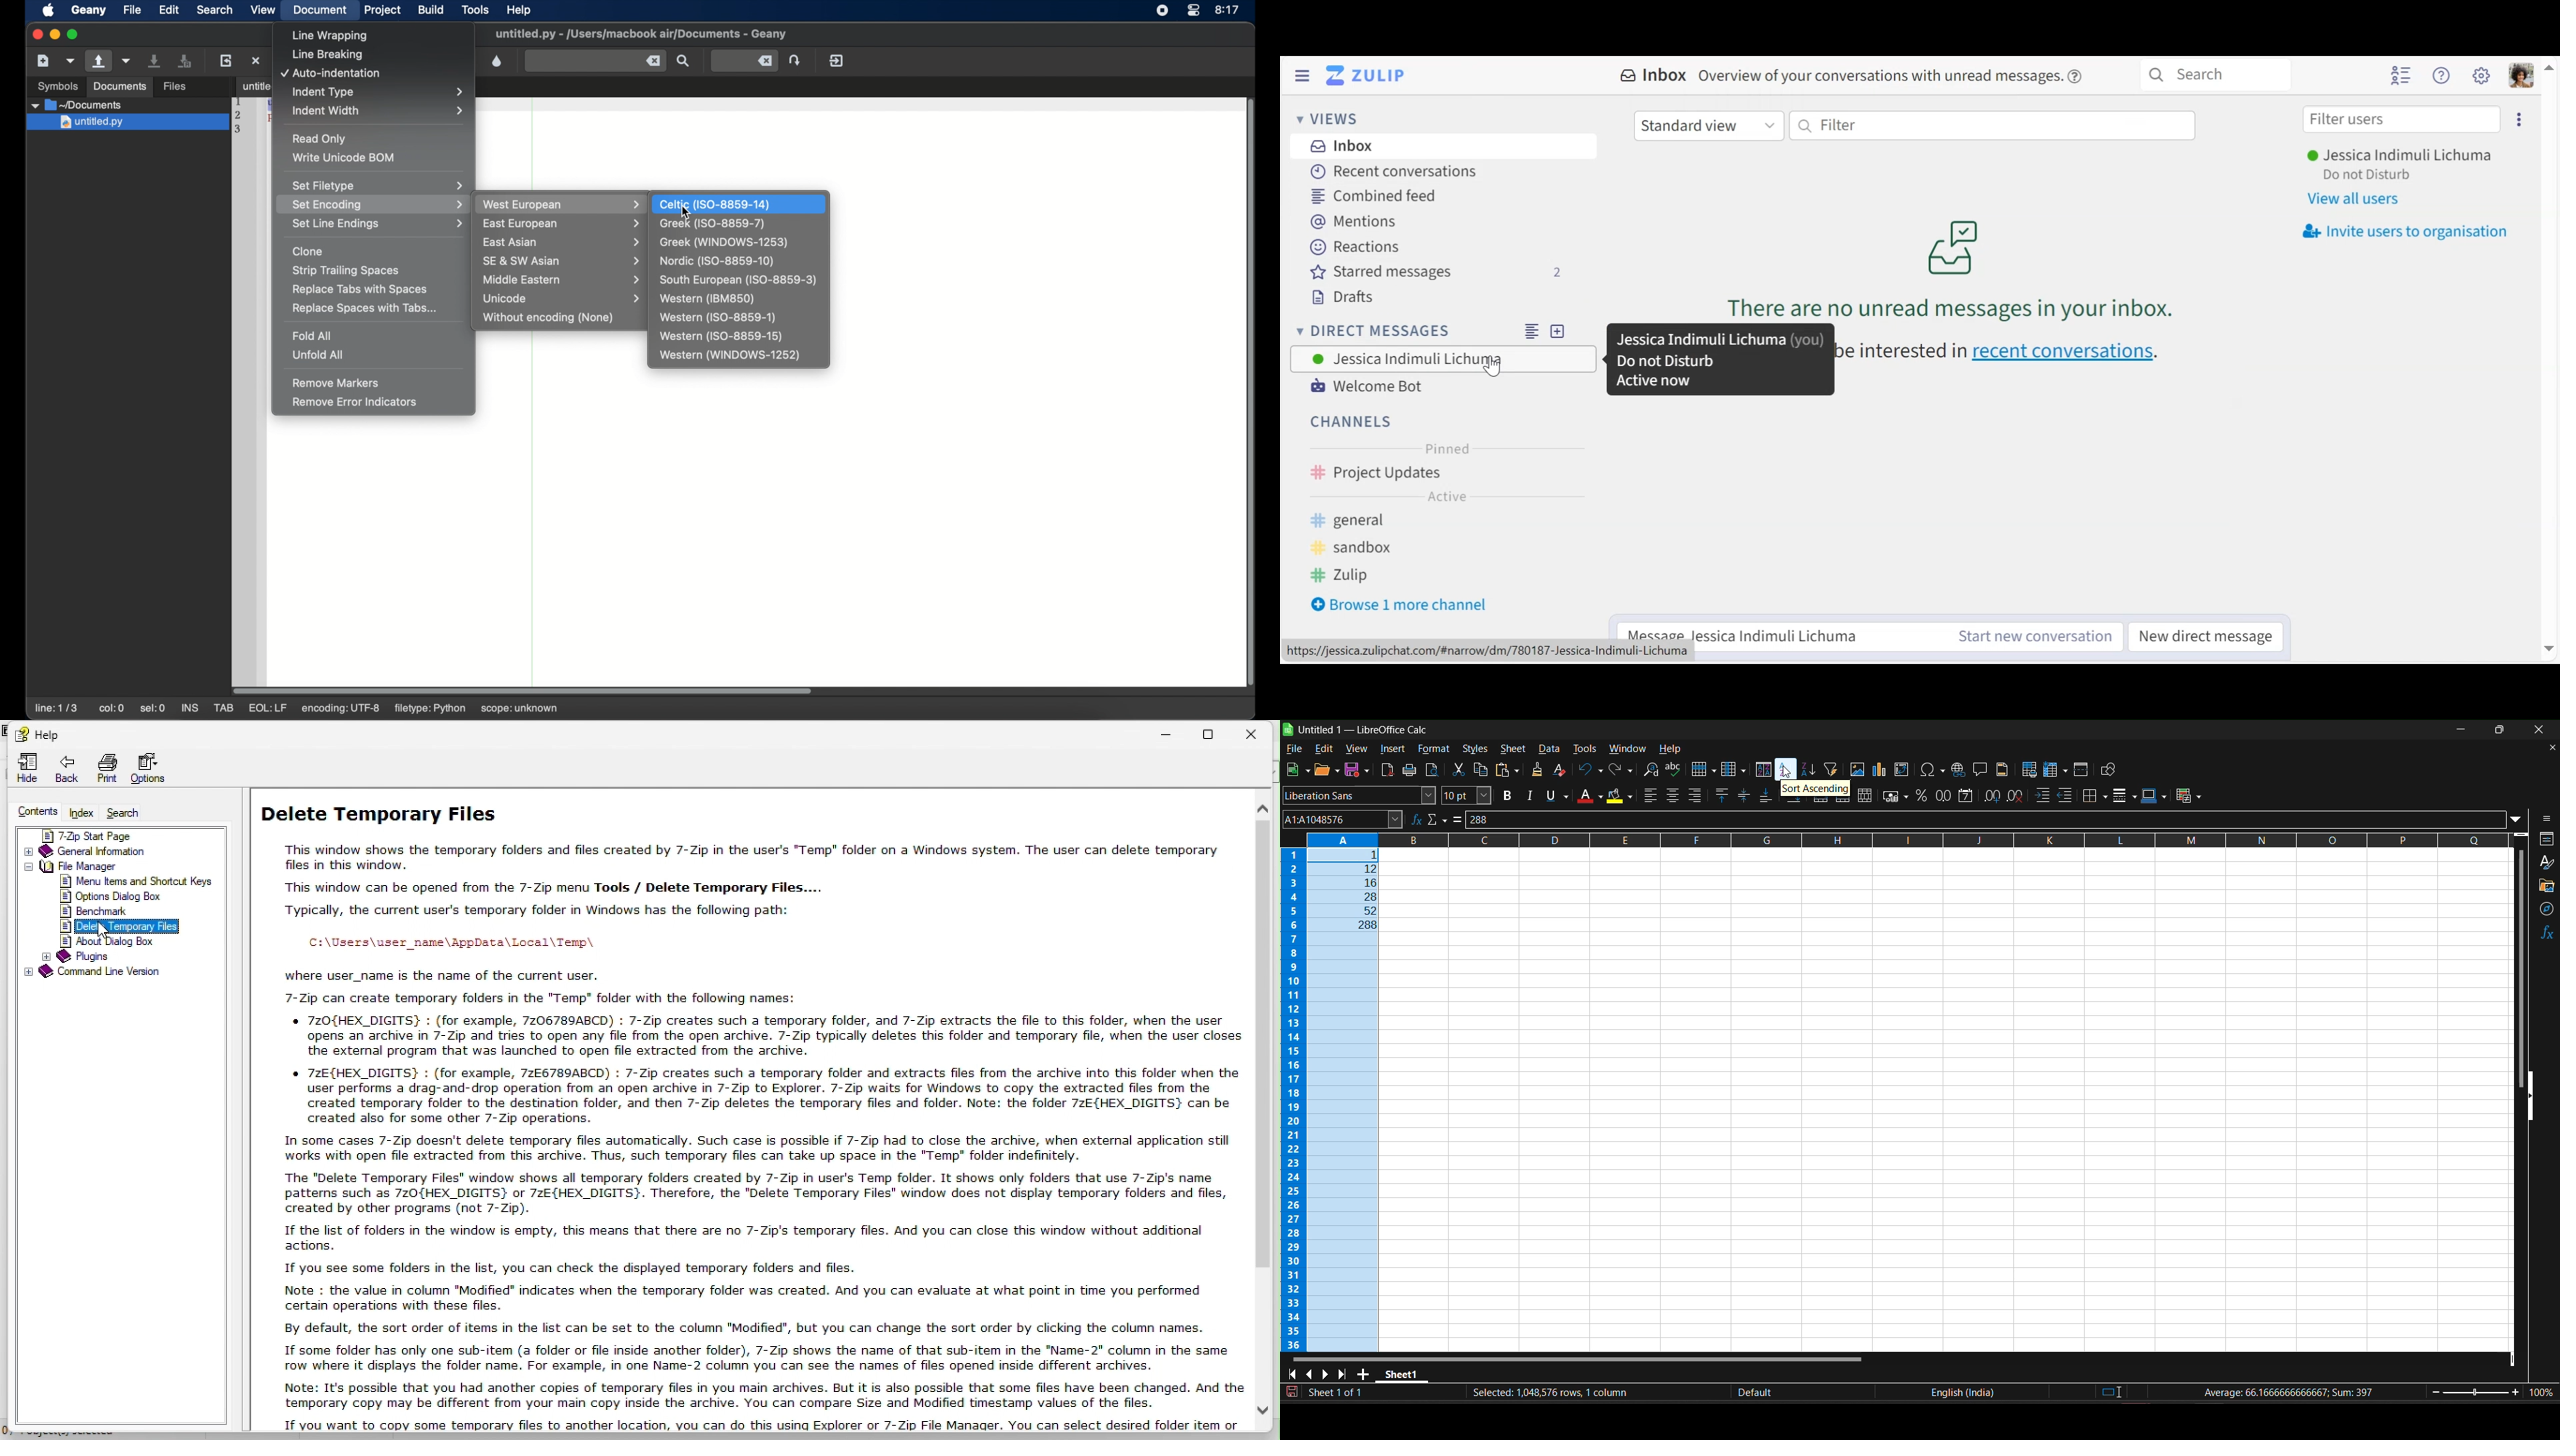 The height and width of the screenshot is (1456, 2576). What do you see at coordinates (1301, 75) in the screenshot?
I see `Hide Left Sidebar` at bounding box center [1301, 75].